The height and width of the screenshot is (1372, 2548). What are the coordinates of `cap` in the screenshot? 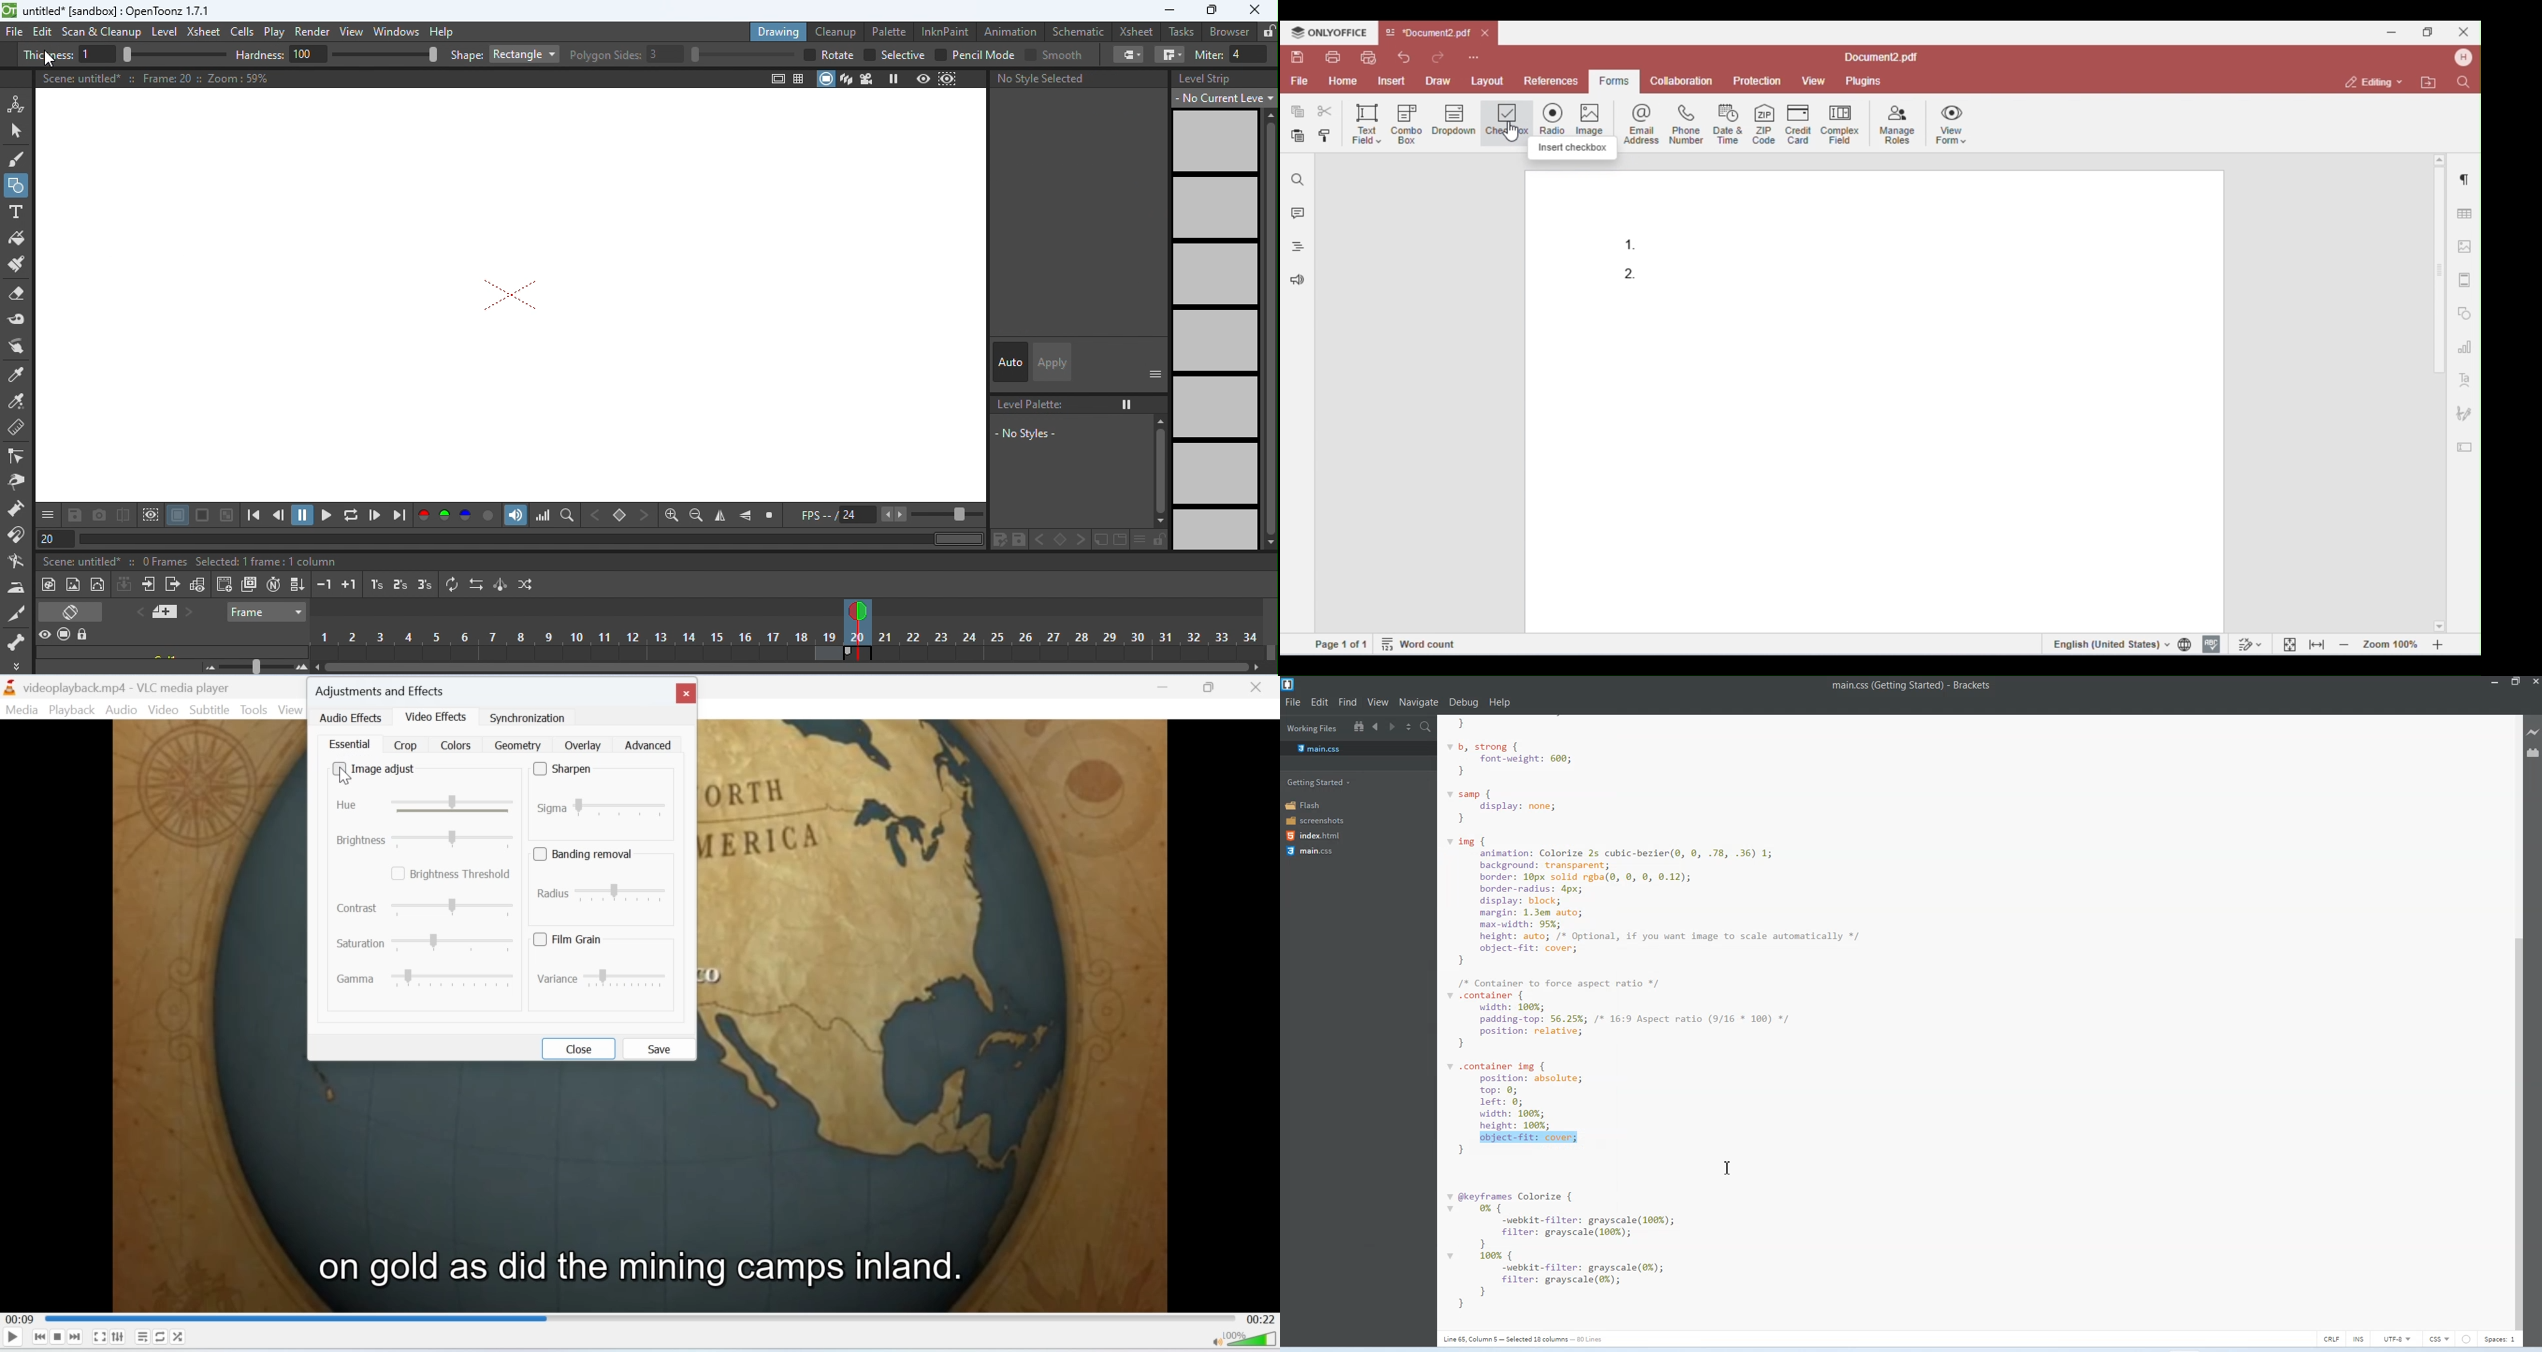 It's located at (1128, 54).